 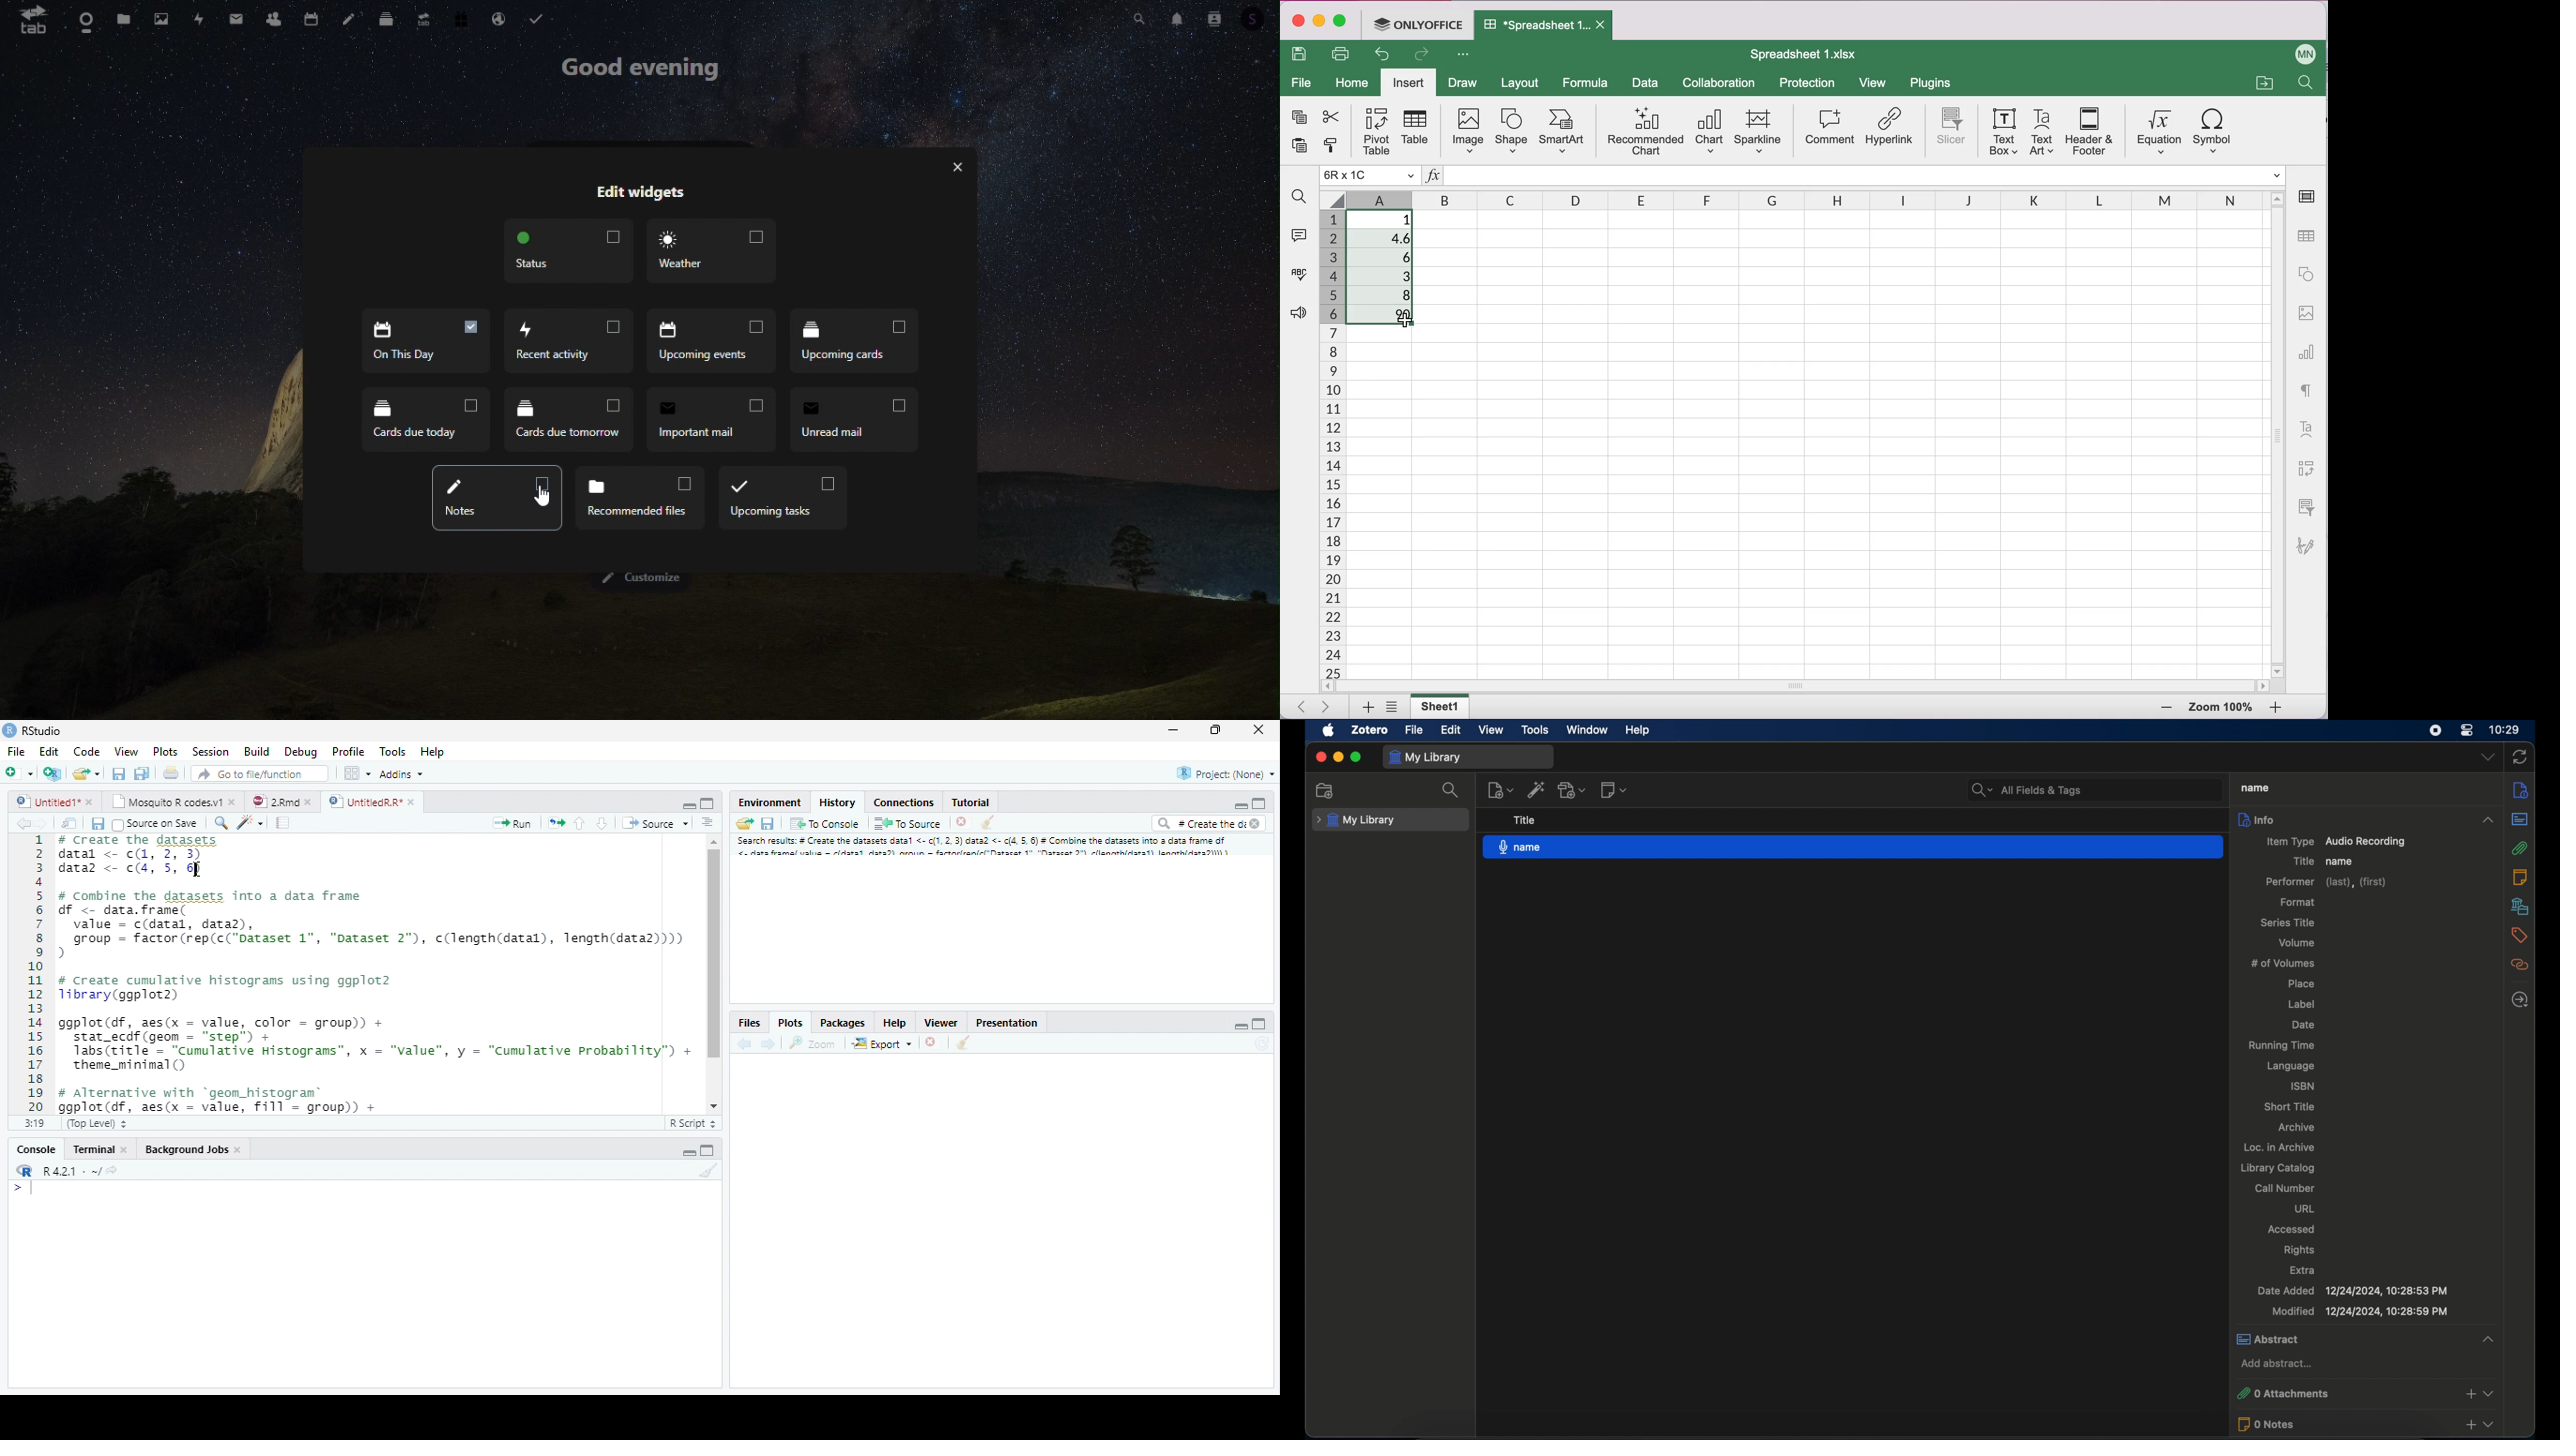 I want to click on collaboration, so click(x=1721, y=82).